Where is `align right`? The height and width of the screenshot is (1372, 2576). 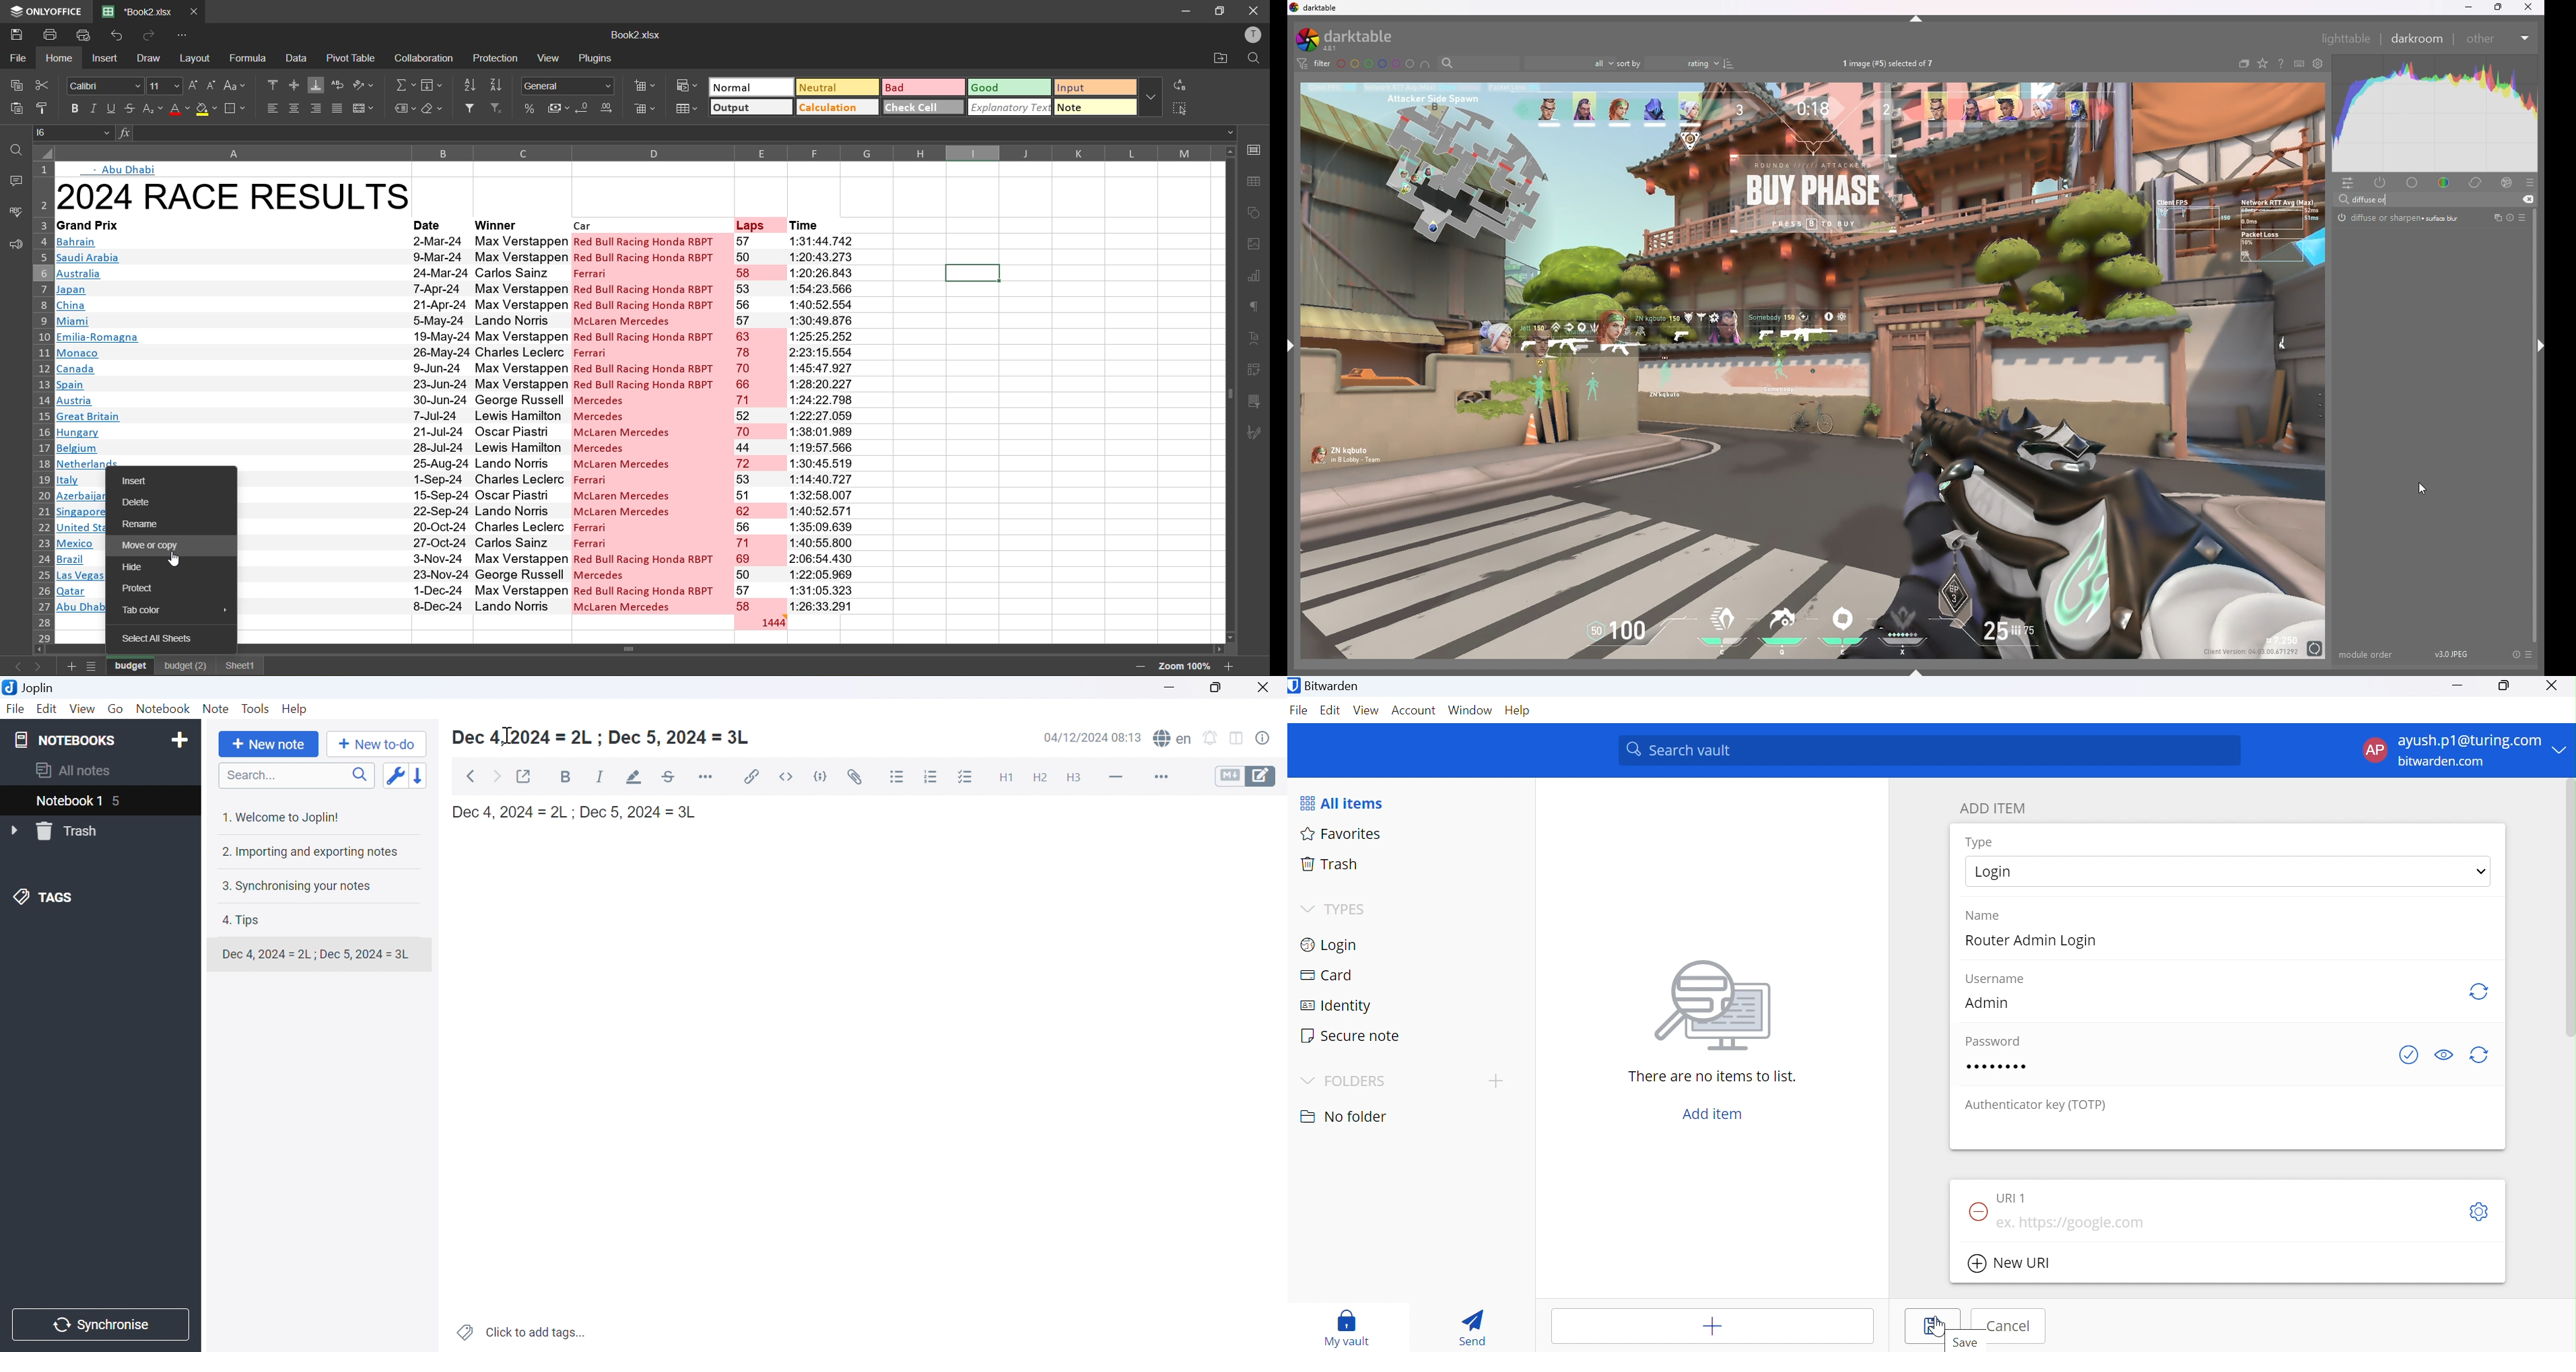
align right is located at coordinates (318, 108).